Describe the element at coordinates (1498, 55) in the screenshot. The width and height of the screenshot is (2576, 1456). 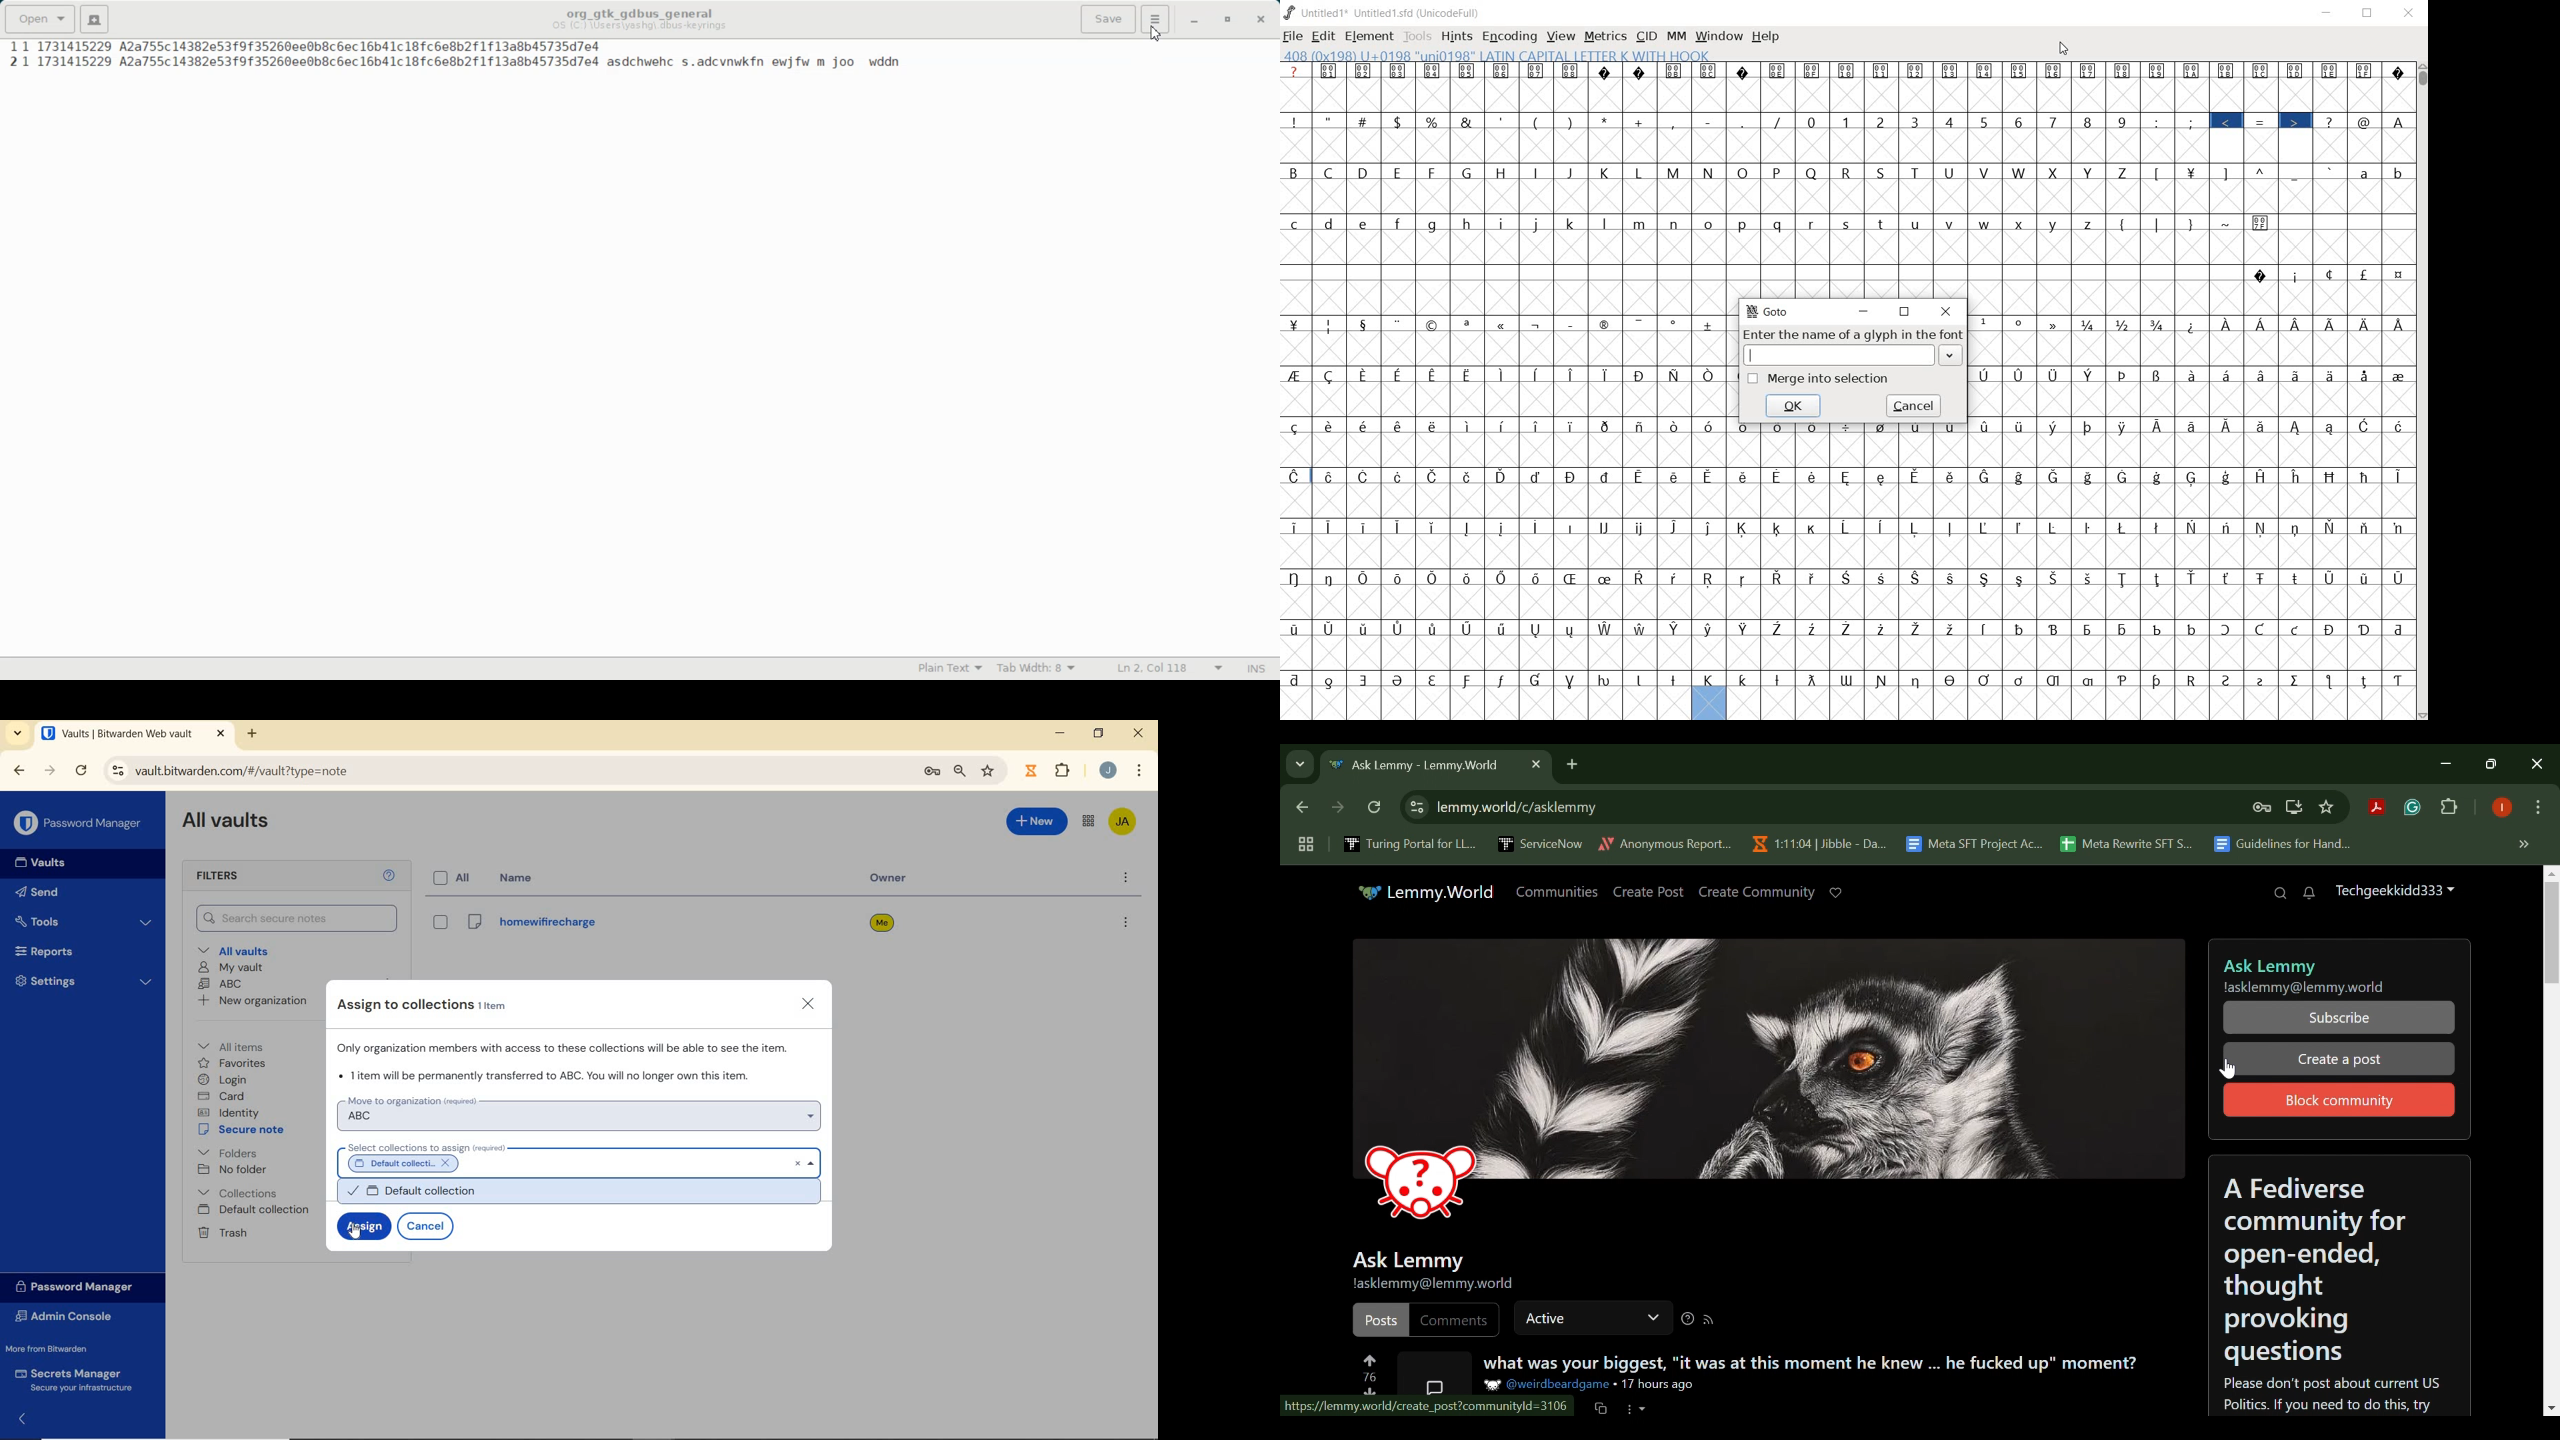
I see `408 (0x198) U+0198 "UNI0198" latin capital letter k with hook` at that location.